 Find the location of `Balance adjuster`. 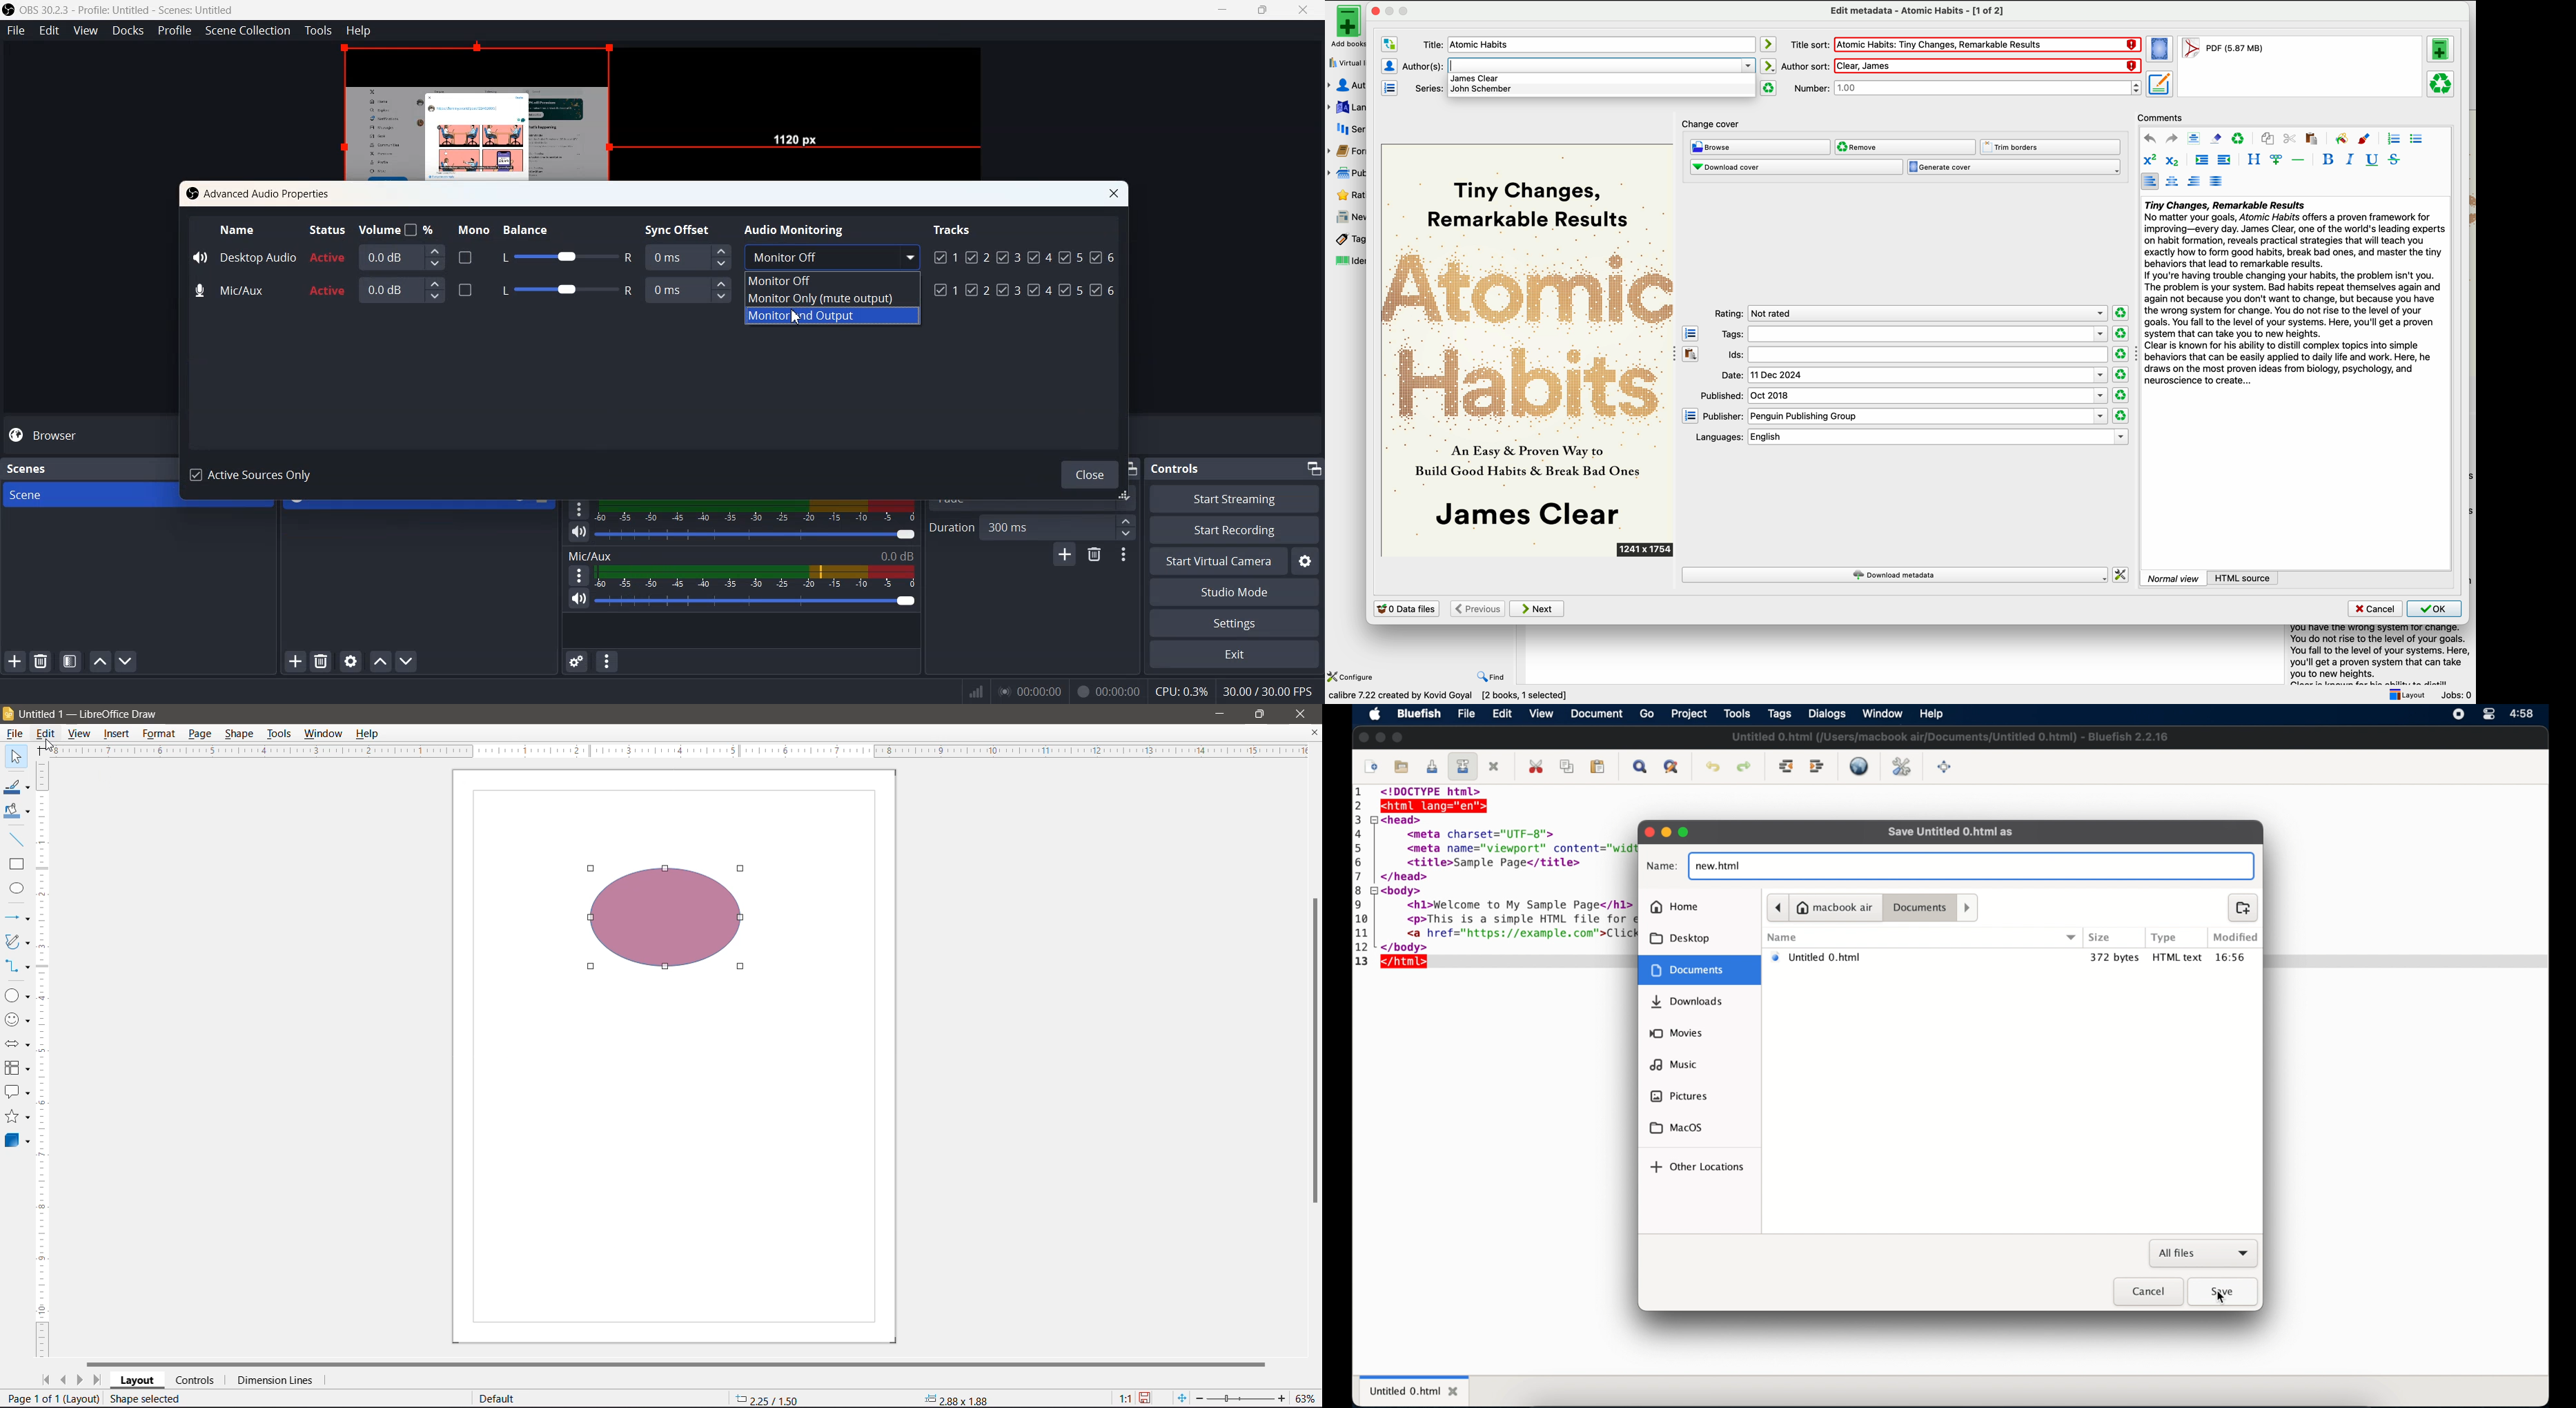

Balance adjuster is located at coordinates (562, 288).